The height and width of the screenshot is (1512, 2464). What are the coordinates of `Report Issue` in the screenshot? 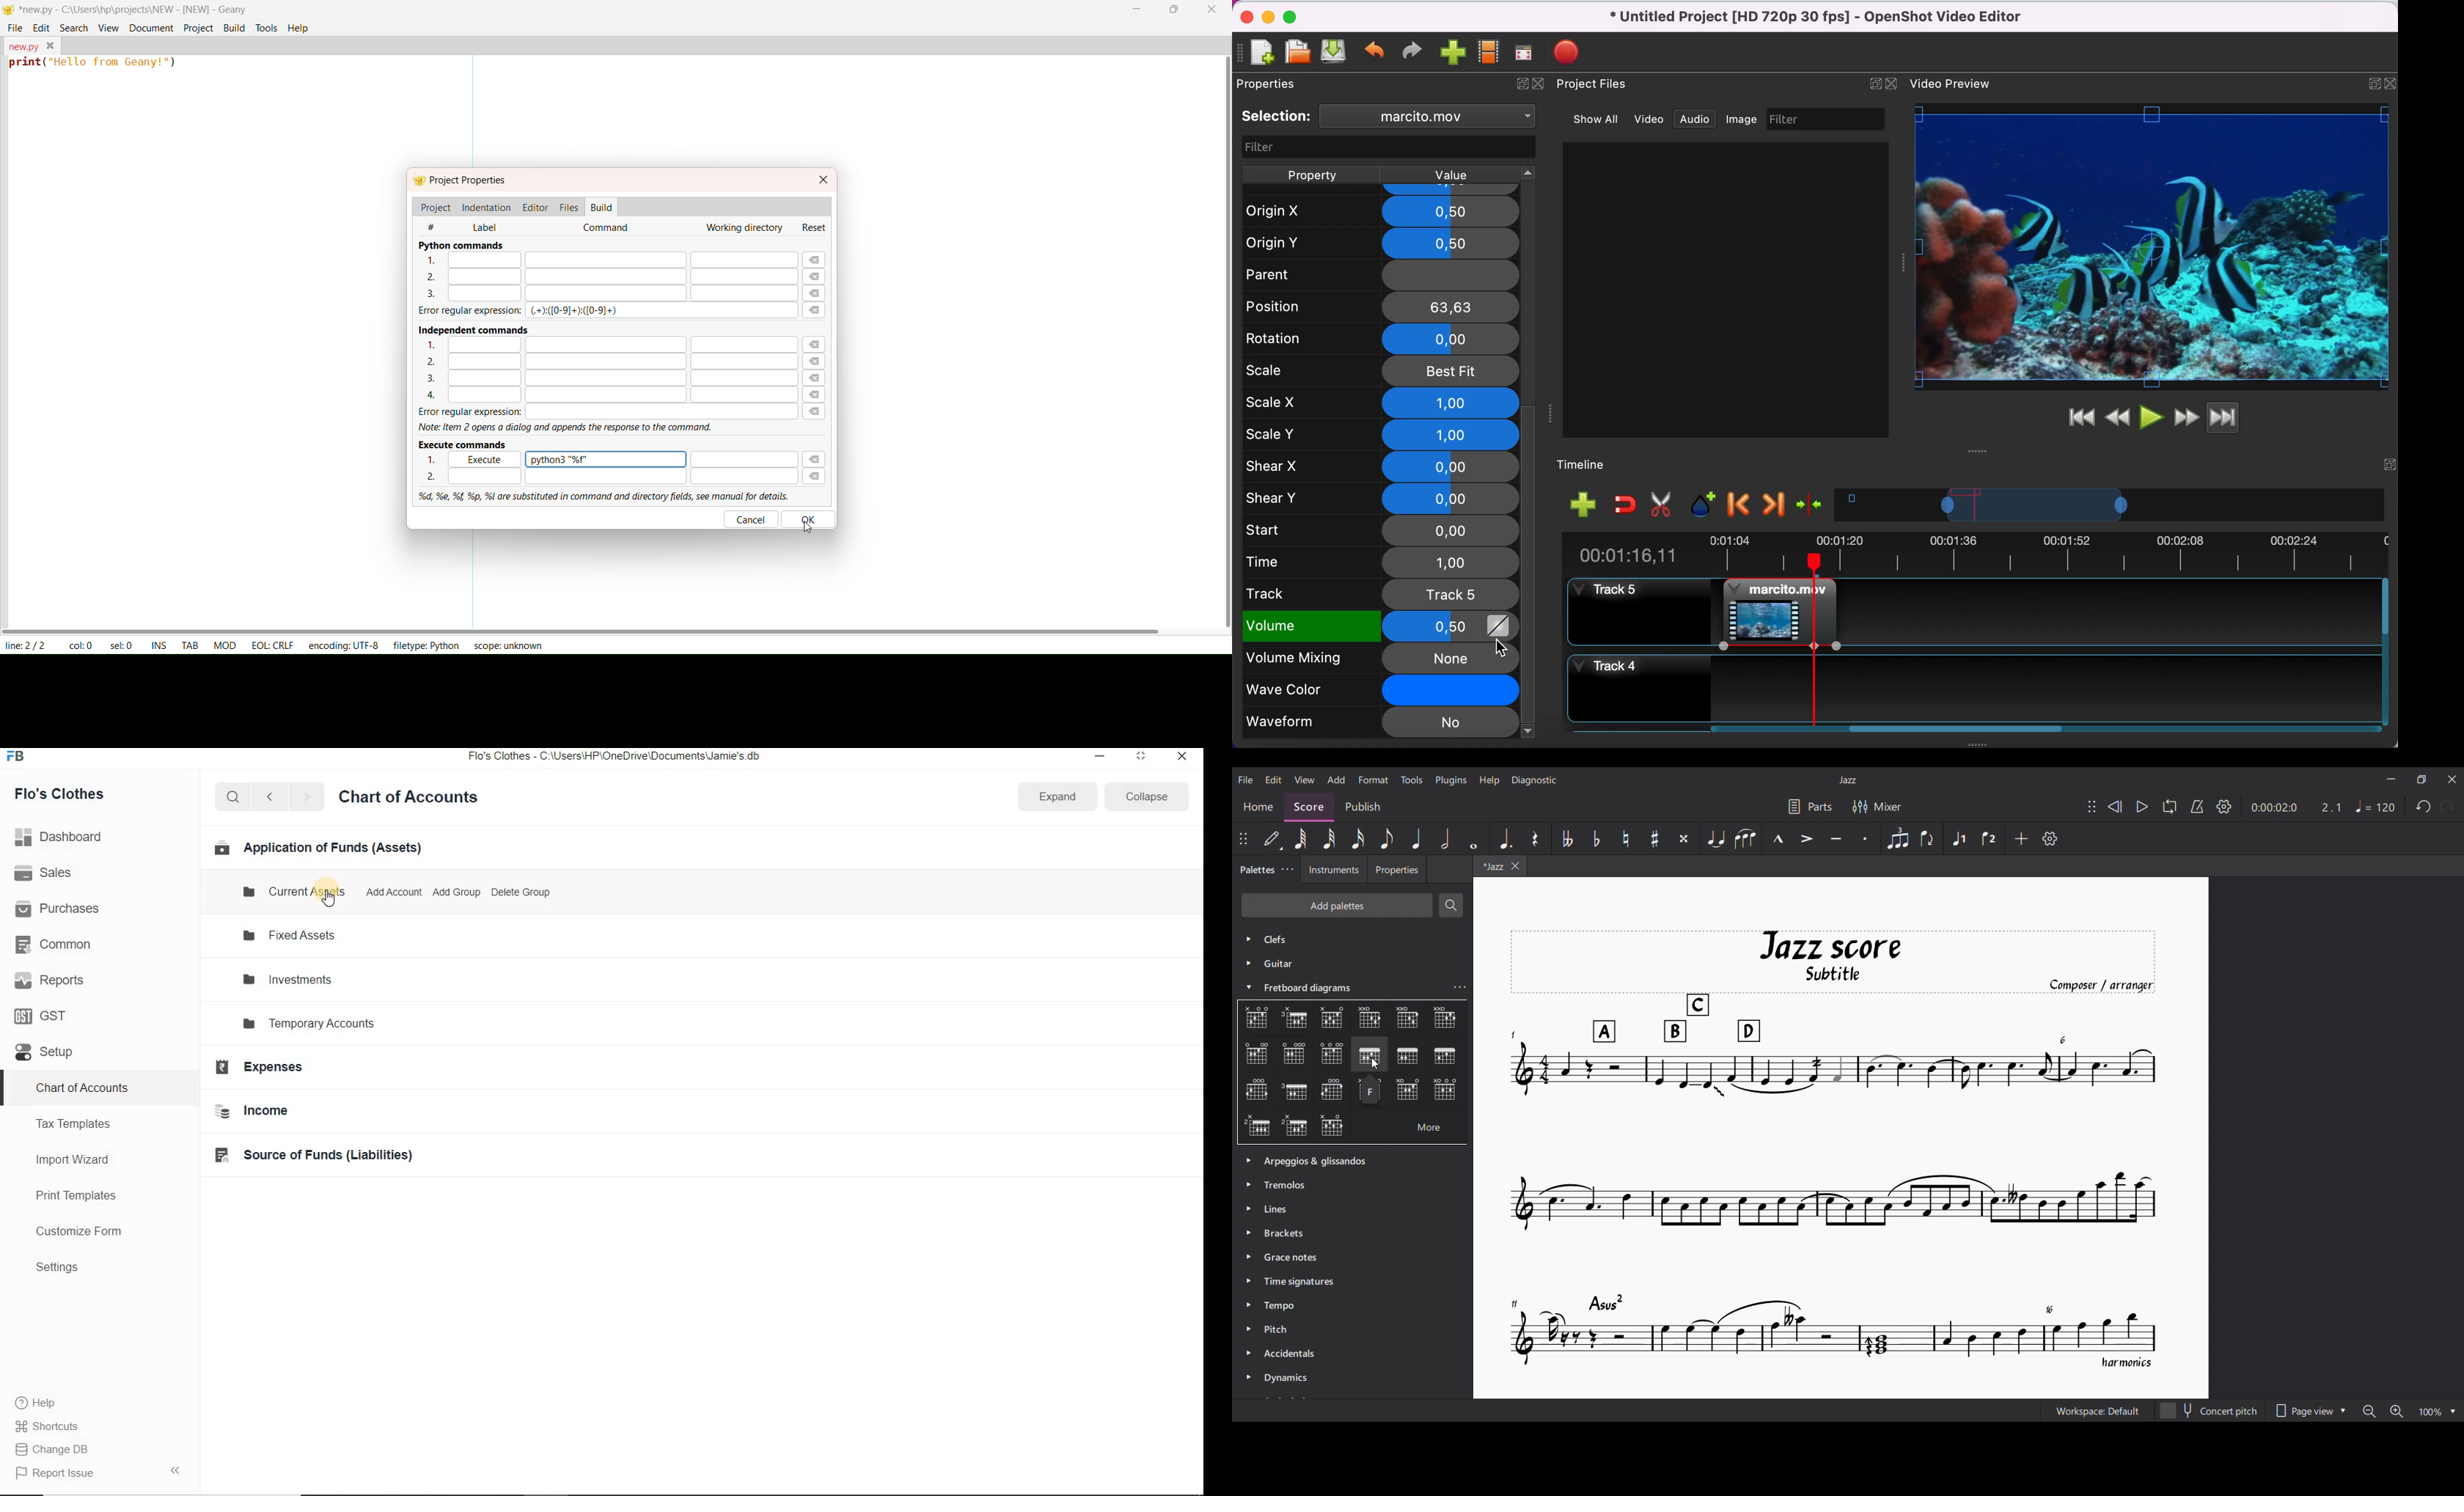 It's located at (54, 1473).